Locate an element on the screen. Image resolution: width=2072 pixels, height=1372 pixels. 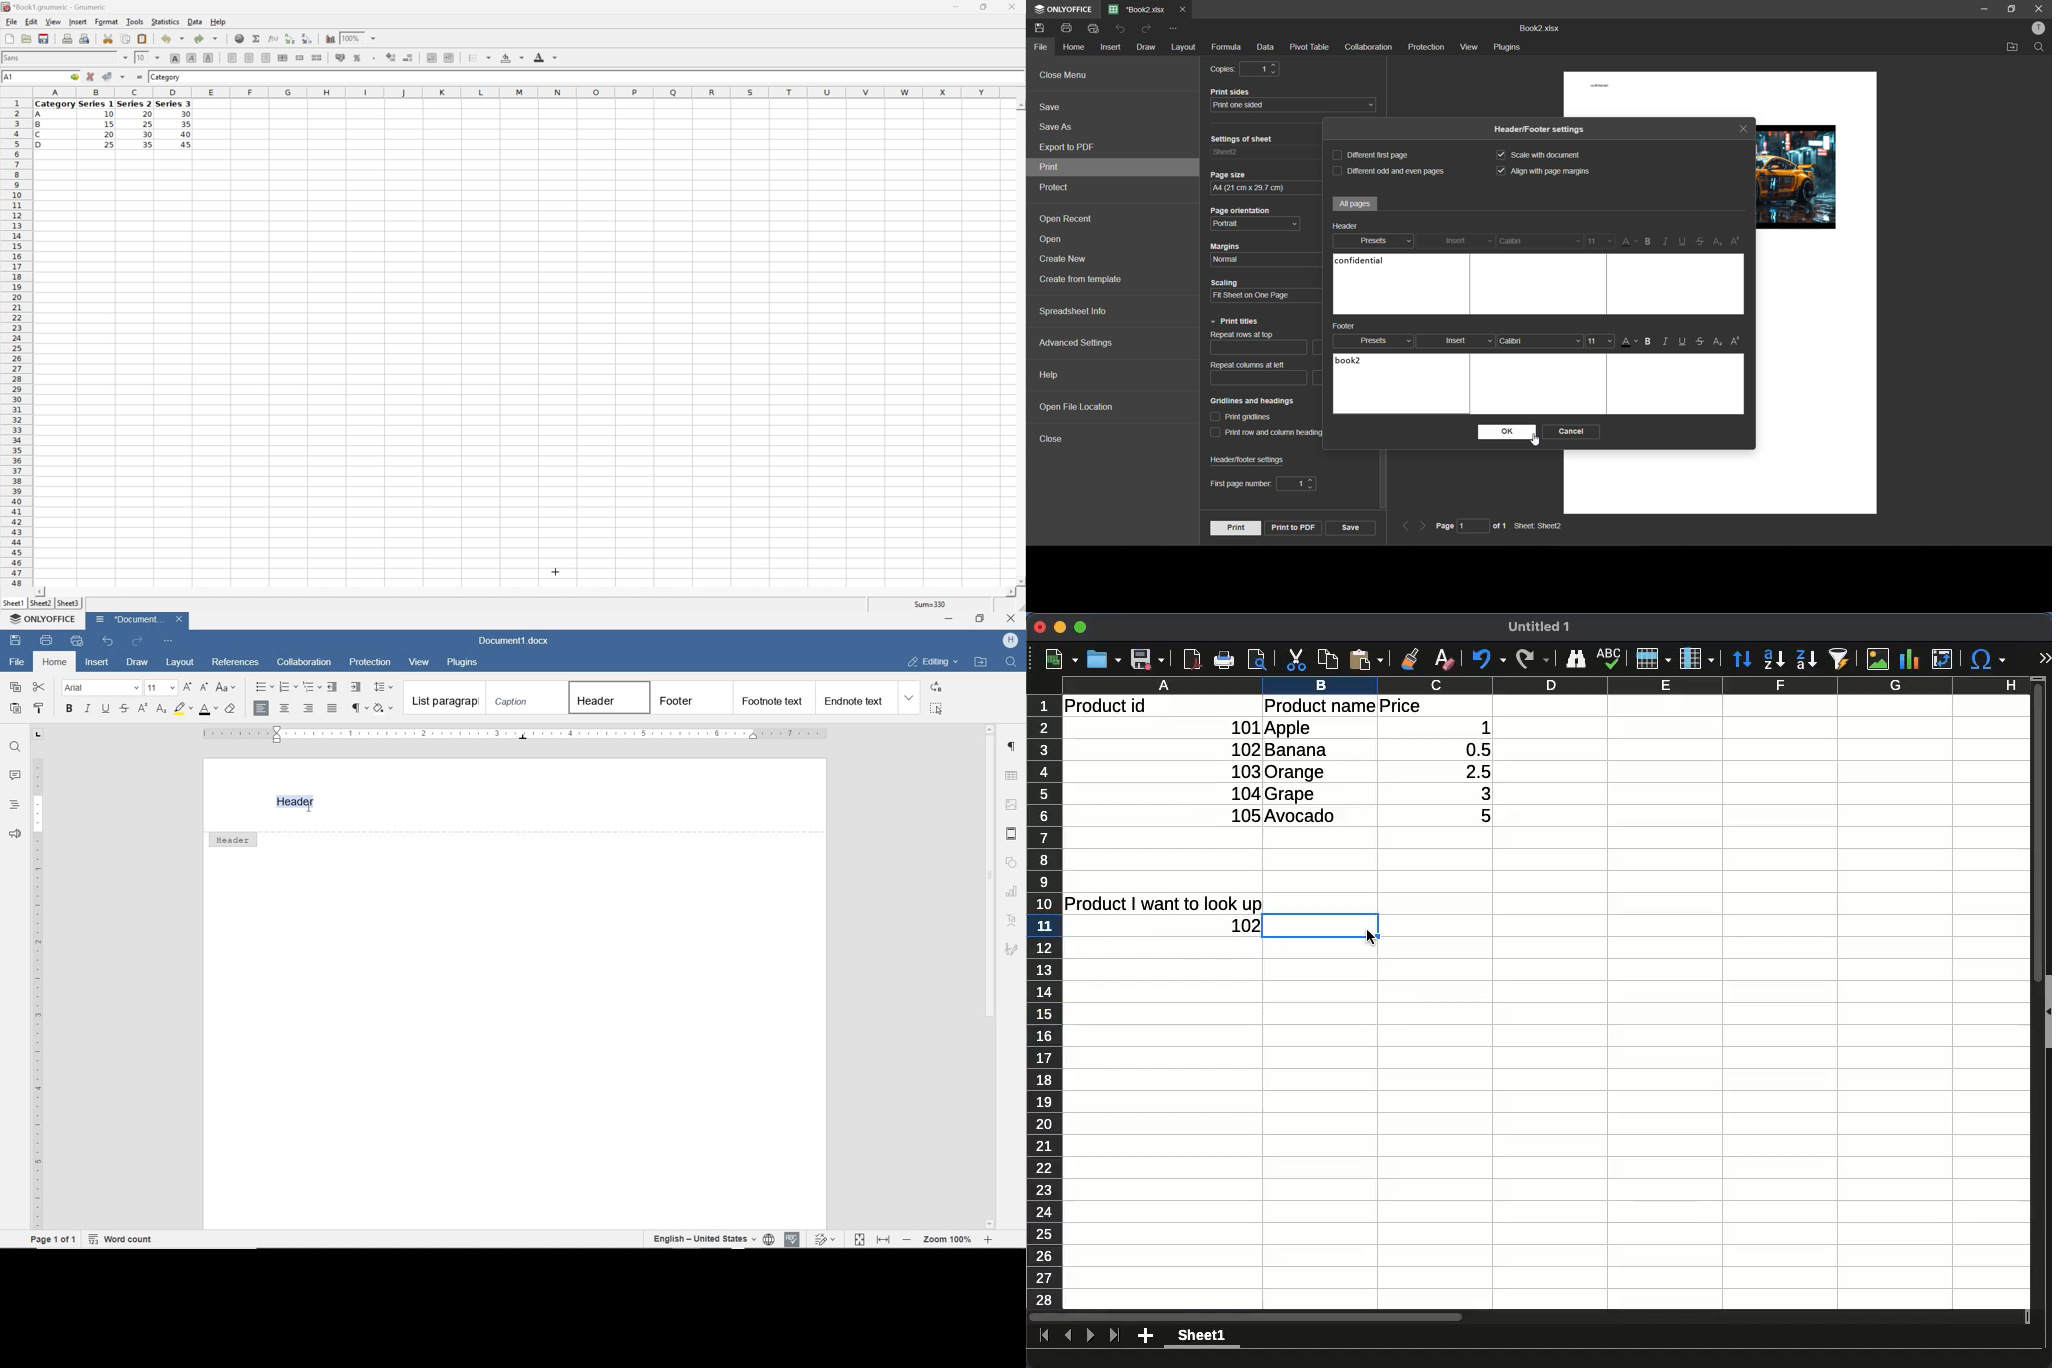
redo is located at coordinates (1533, 659).